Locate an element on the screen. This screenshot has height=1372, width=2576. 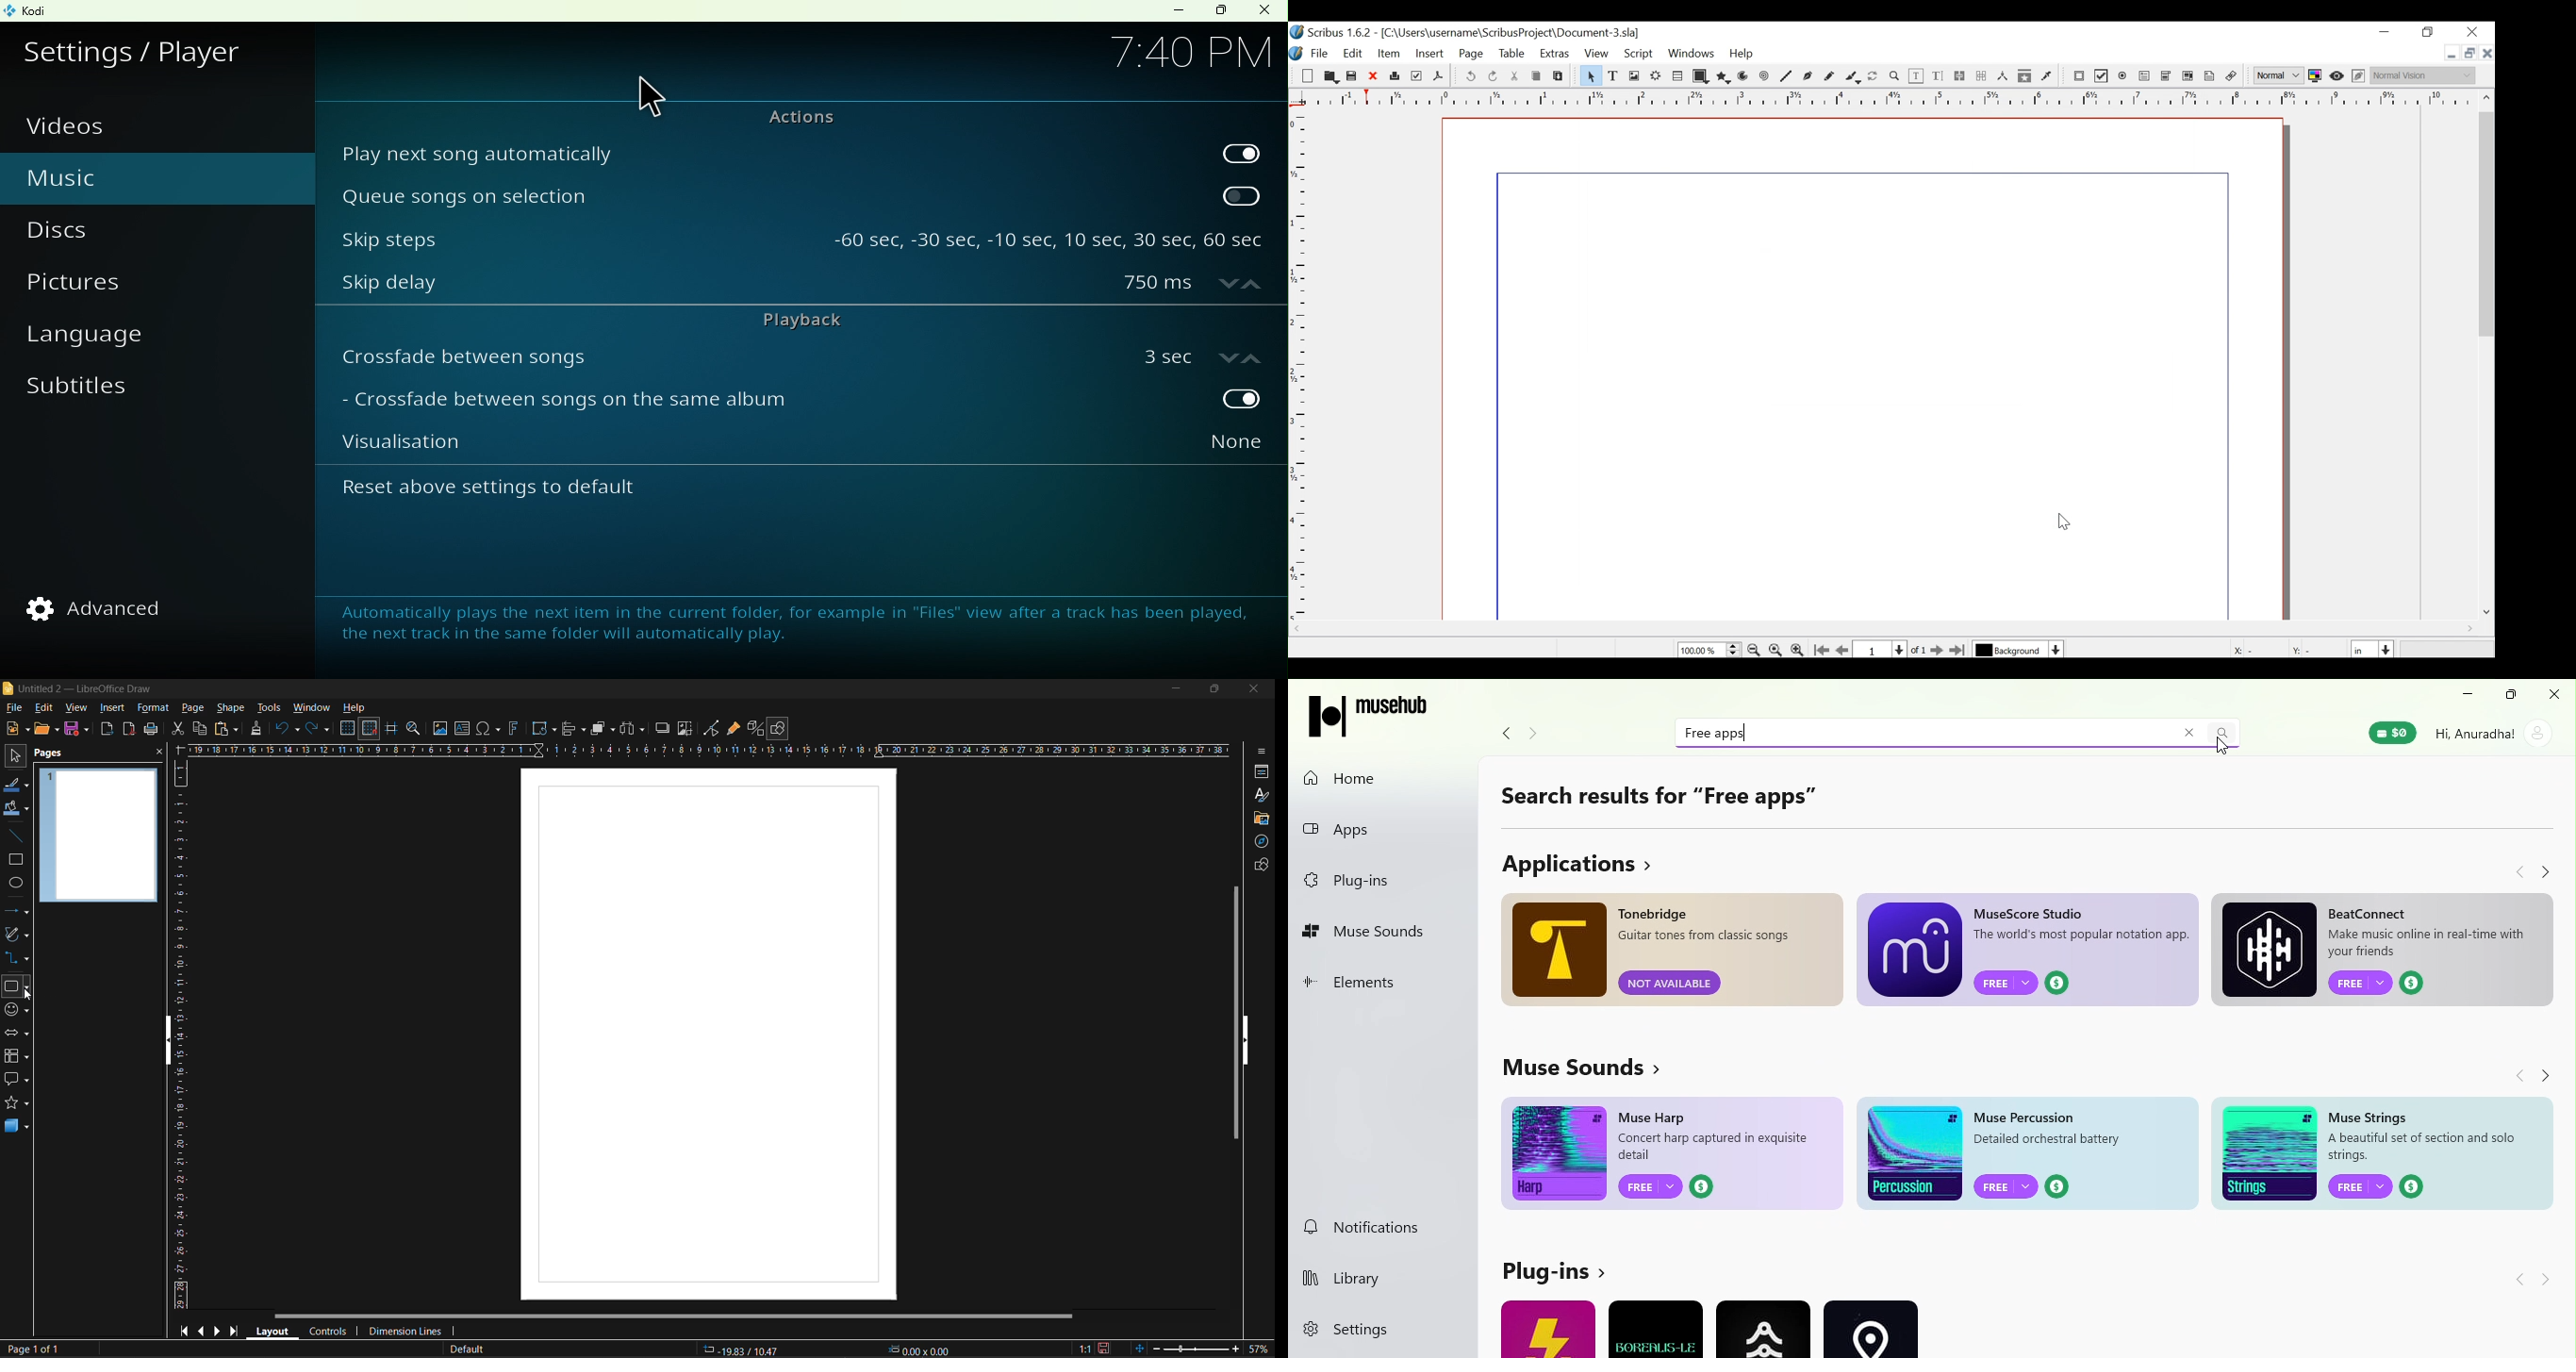
zoom slider is located at coordinates (1194, 1348).